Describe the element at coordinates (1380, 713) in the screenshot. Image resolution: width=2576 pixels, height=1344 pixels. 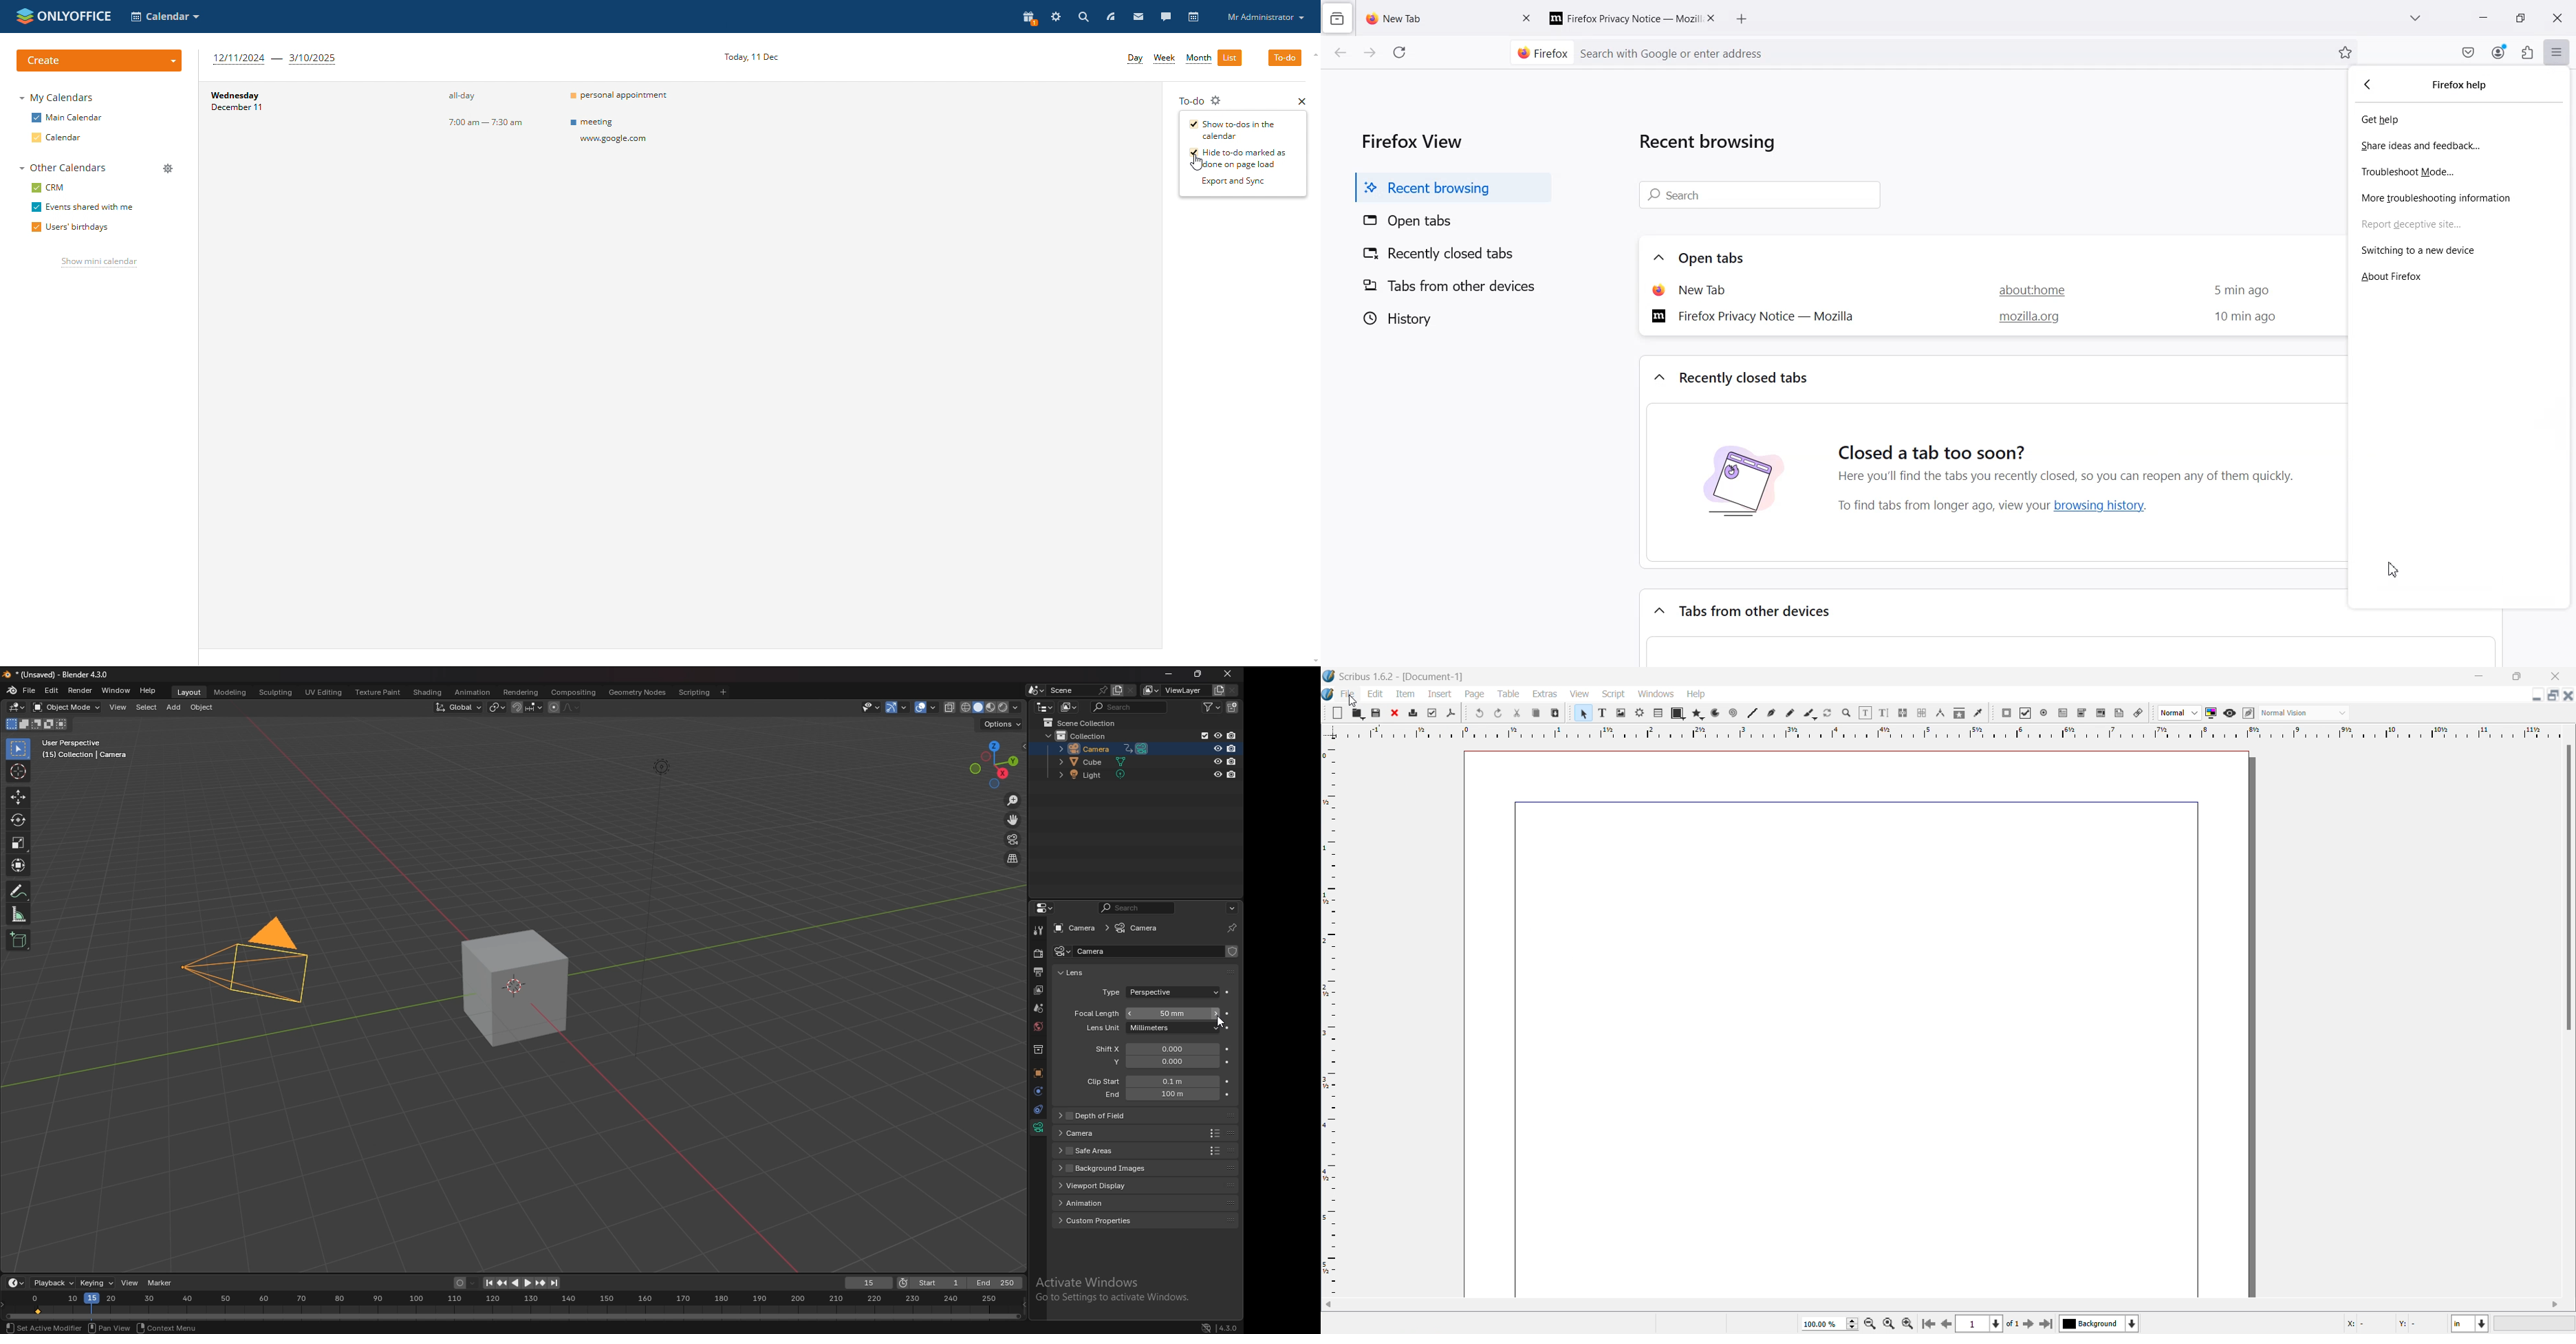
I see `save` at that location.